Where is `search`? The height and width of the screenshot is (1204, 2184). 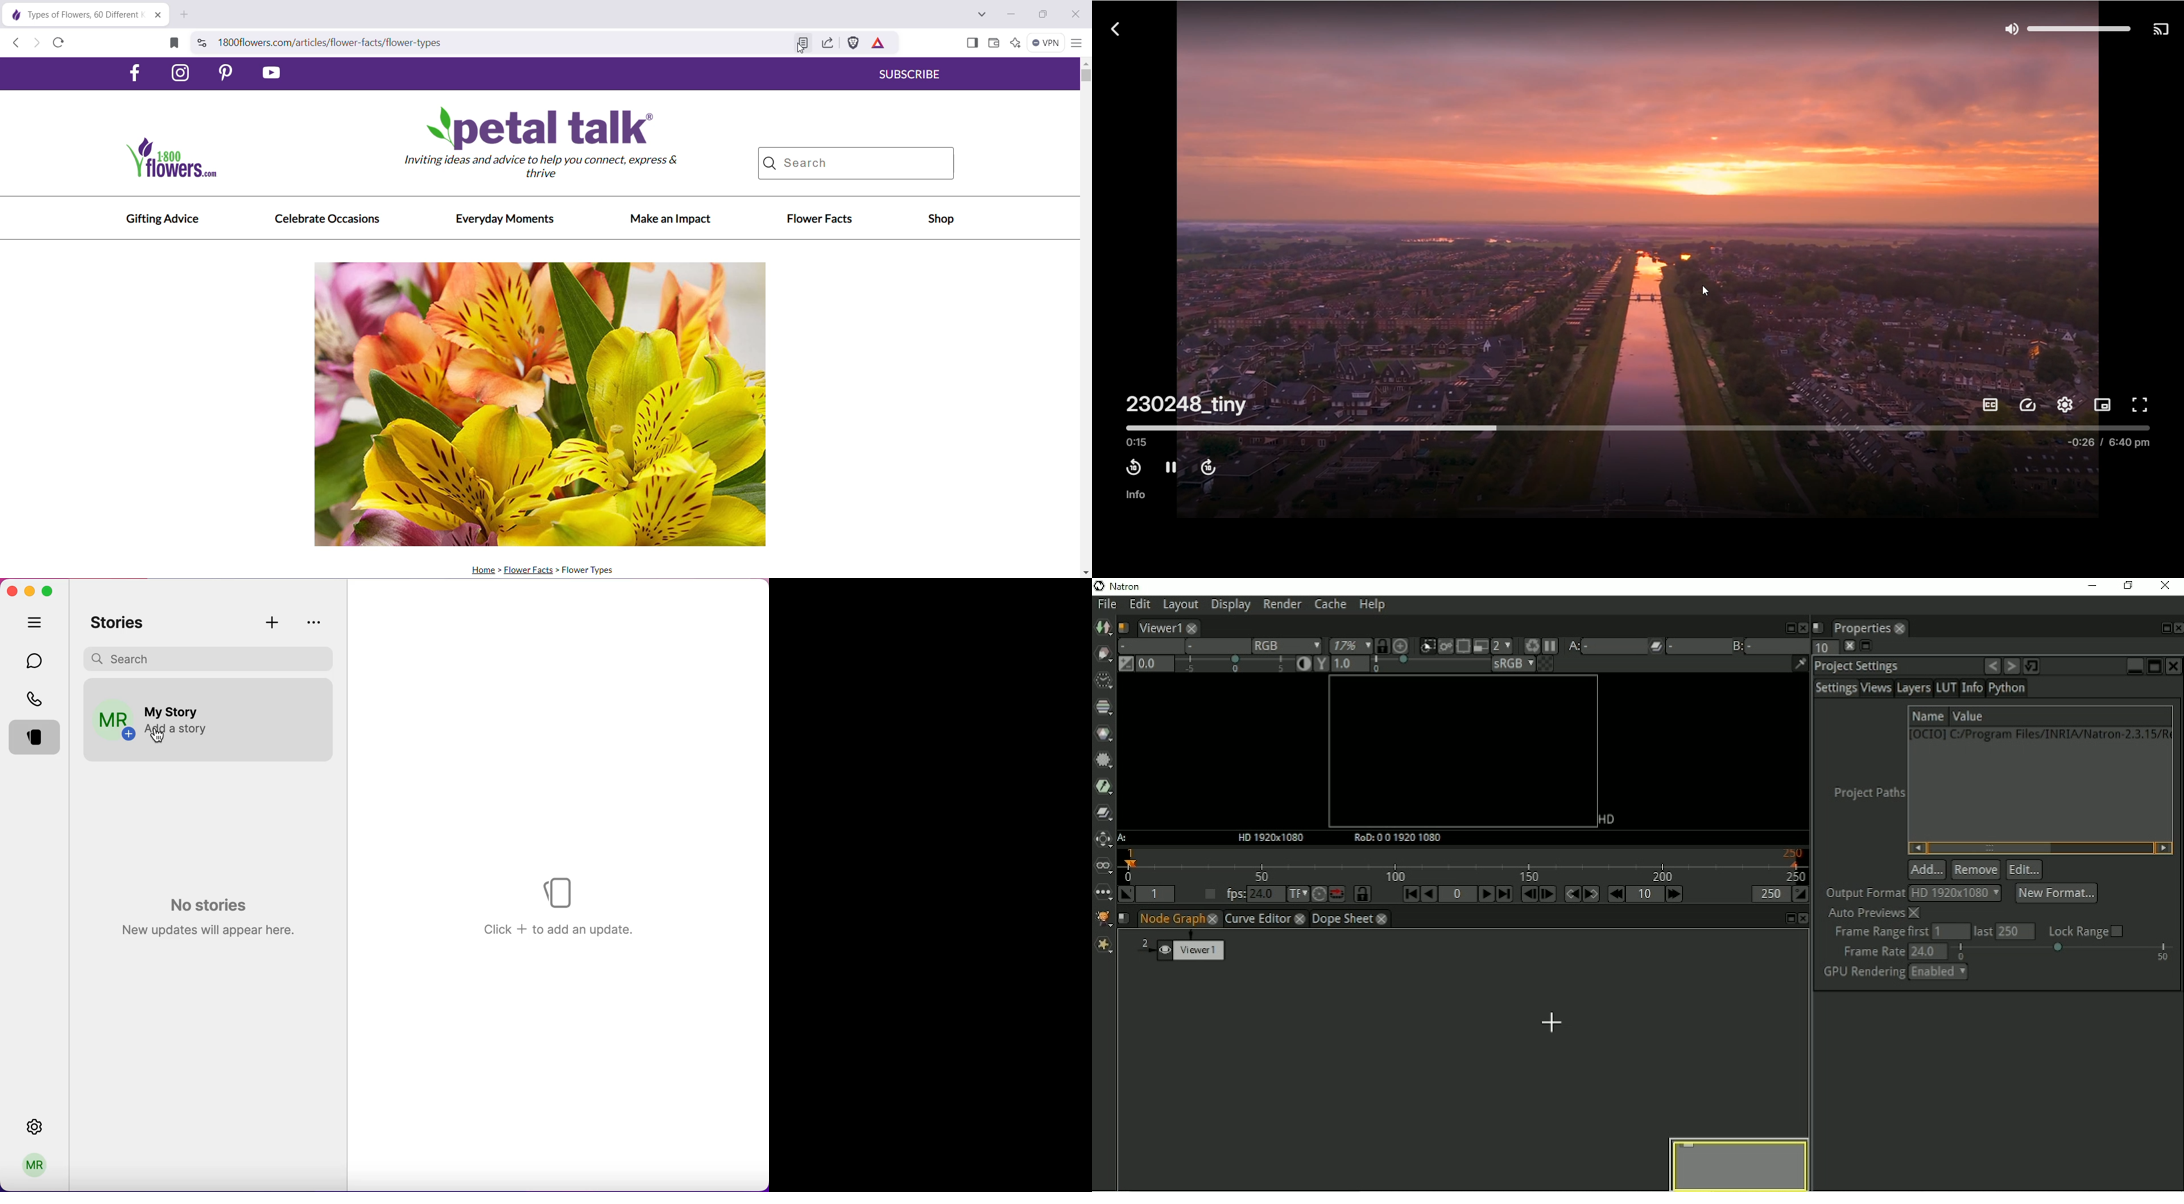
search is located at coordinates (211, 658).